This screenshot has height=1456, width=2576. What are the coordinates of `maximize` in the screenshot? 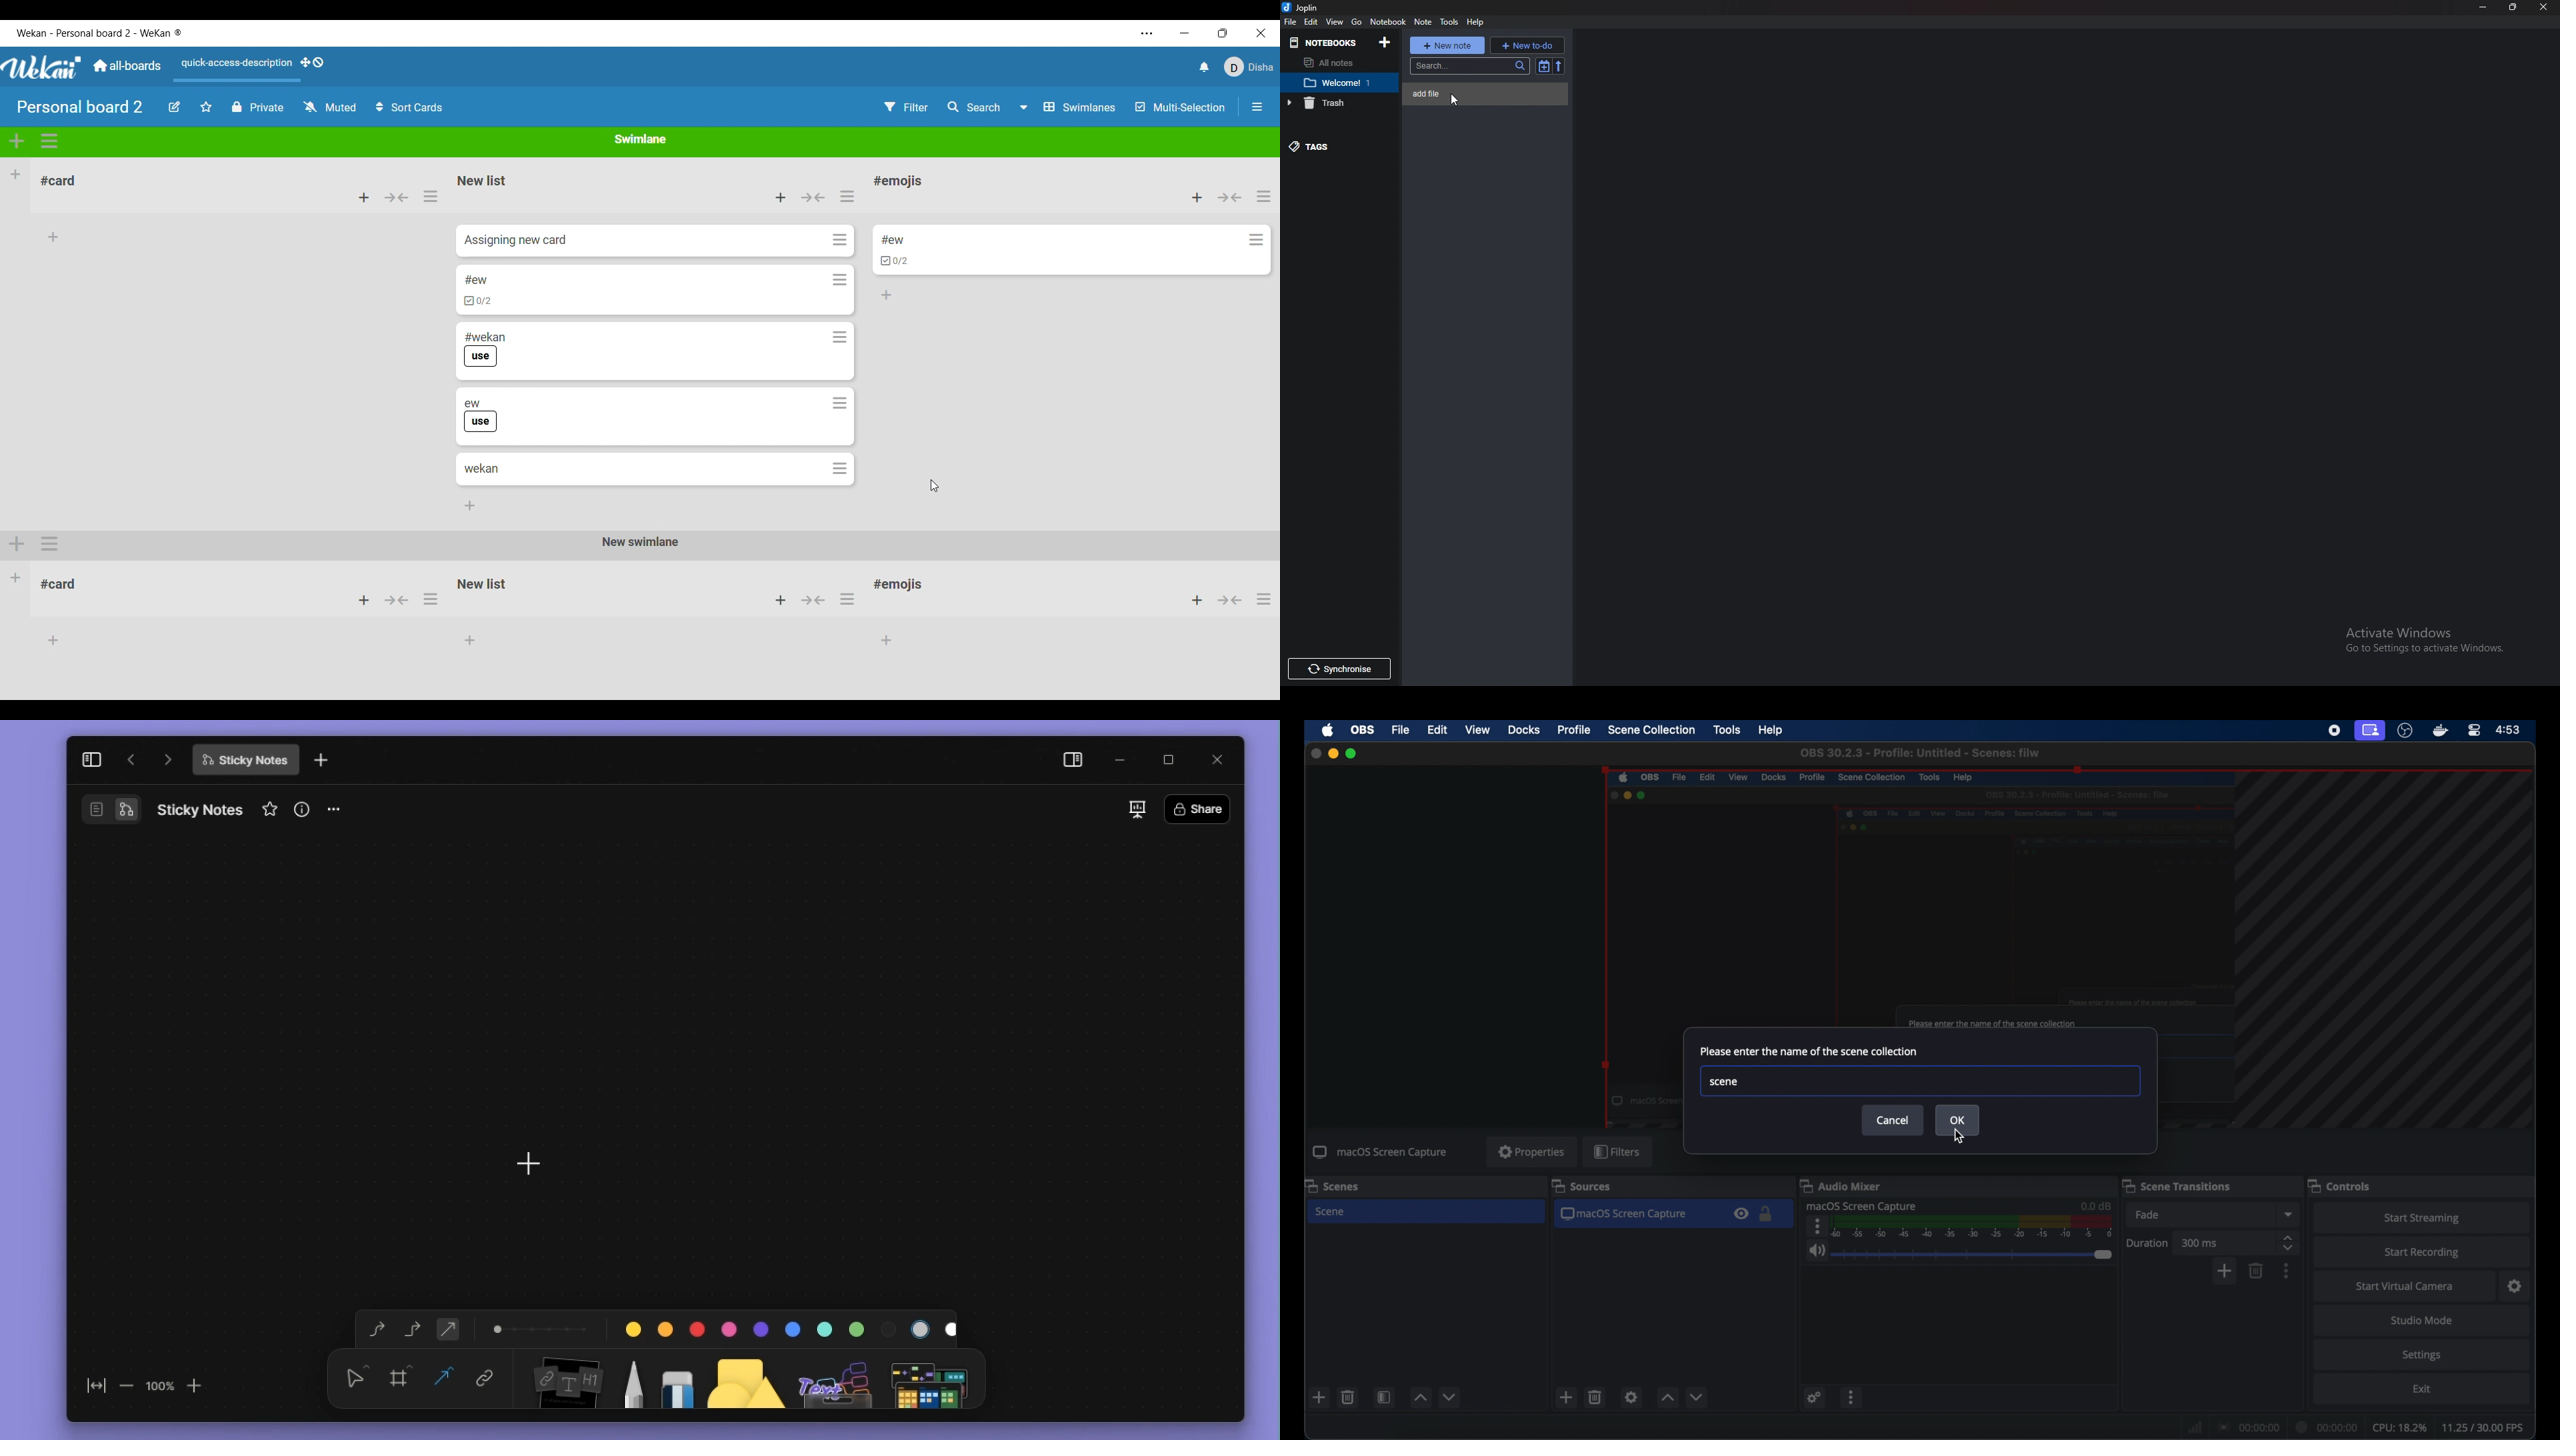 It's located at (1175, 761).